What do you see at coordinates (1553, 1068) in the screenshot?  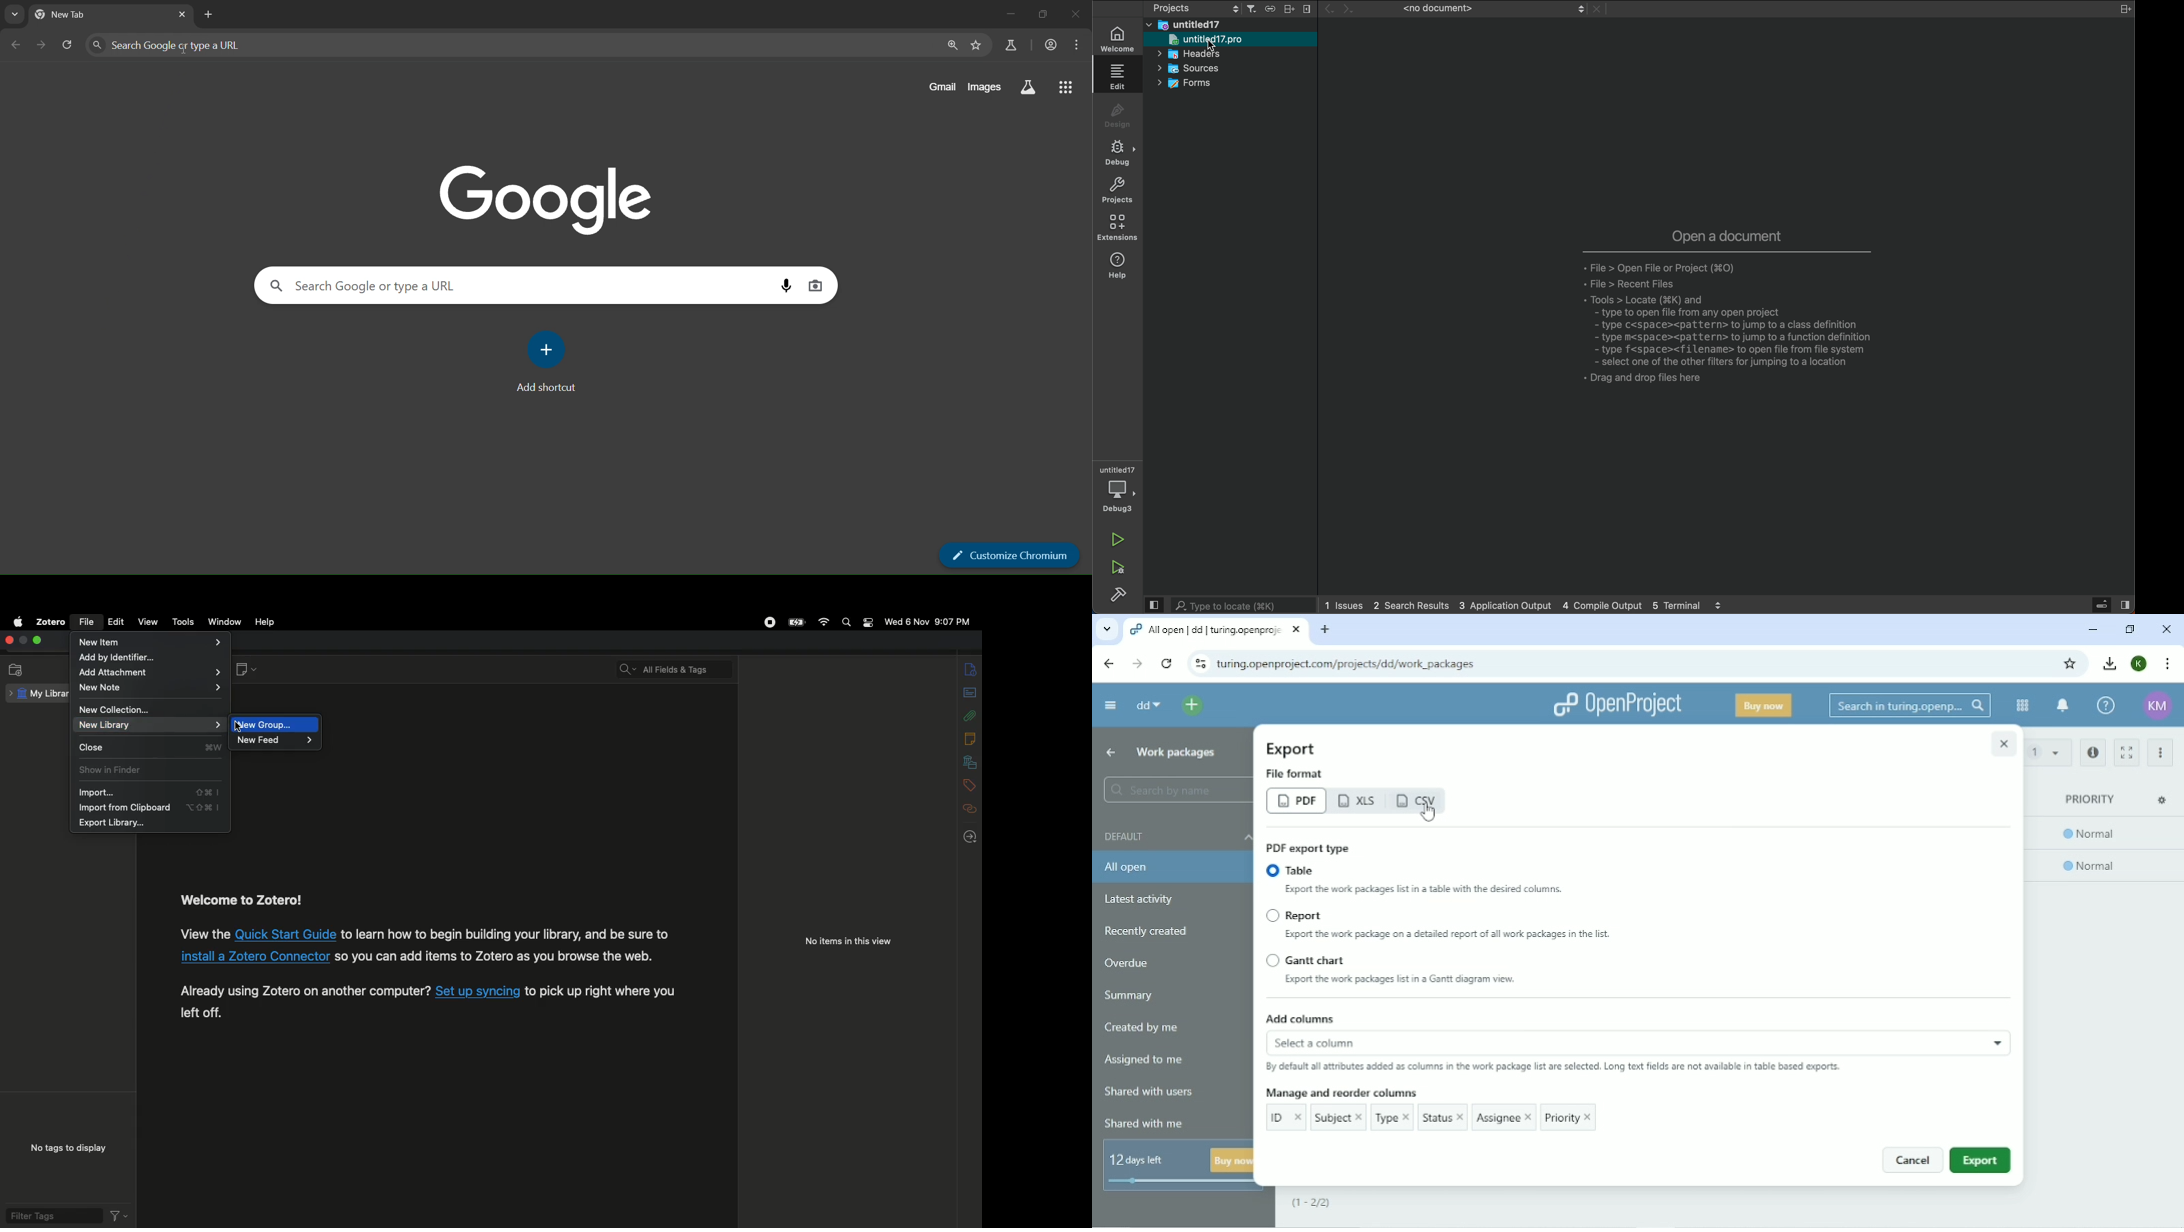 I see `By default all attributes added as columns in the work package list are selected. Long text fields are not available in the table based reports.` at bounding box center [1553, 1068].